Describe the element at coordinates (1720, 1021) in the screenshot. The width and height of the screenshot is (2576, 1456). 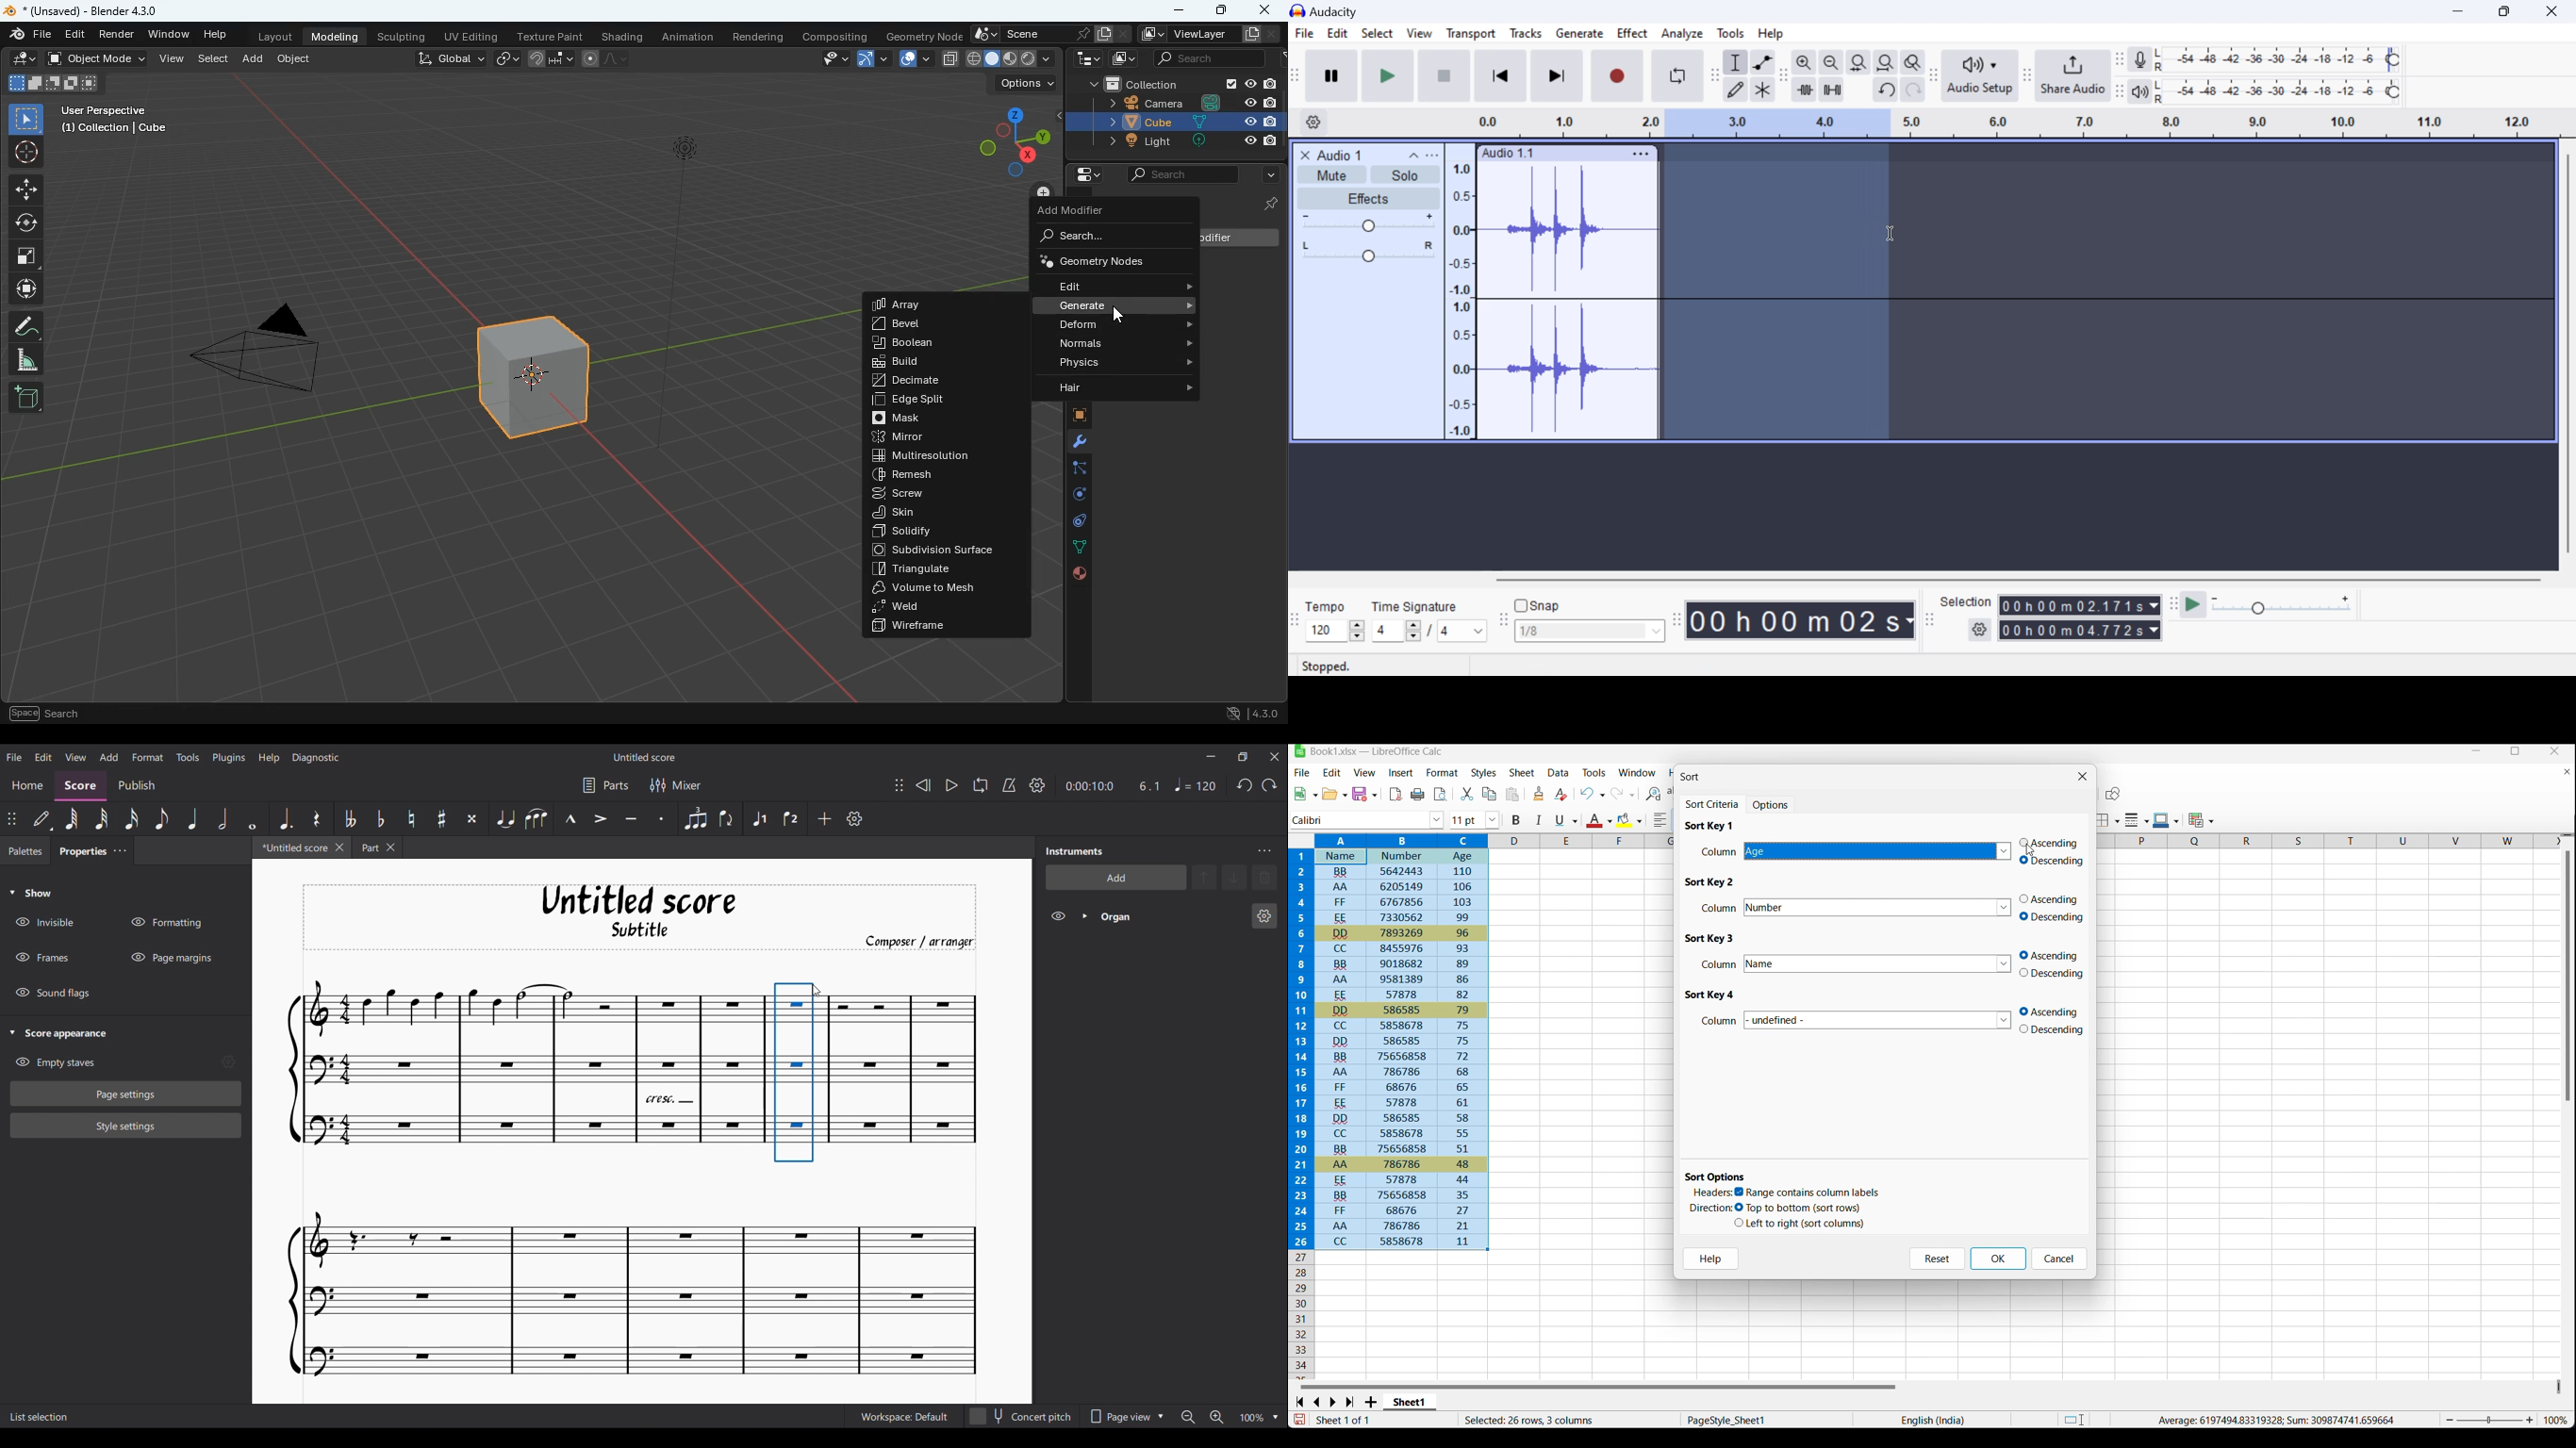
I see `Indicates sort by column` at that location.